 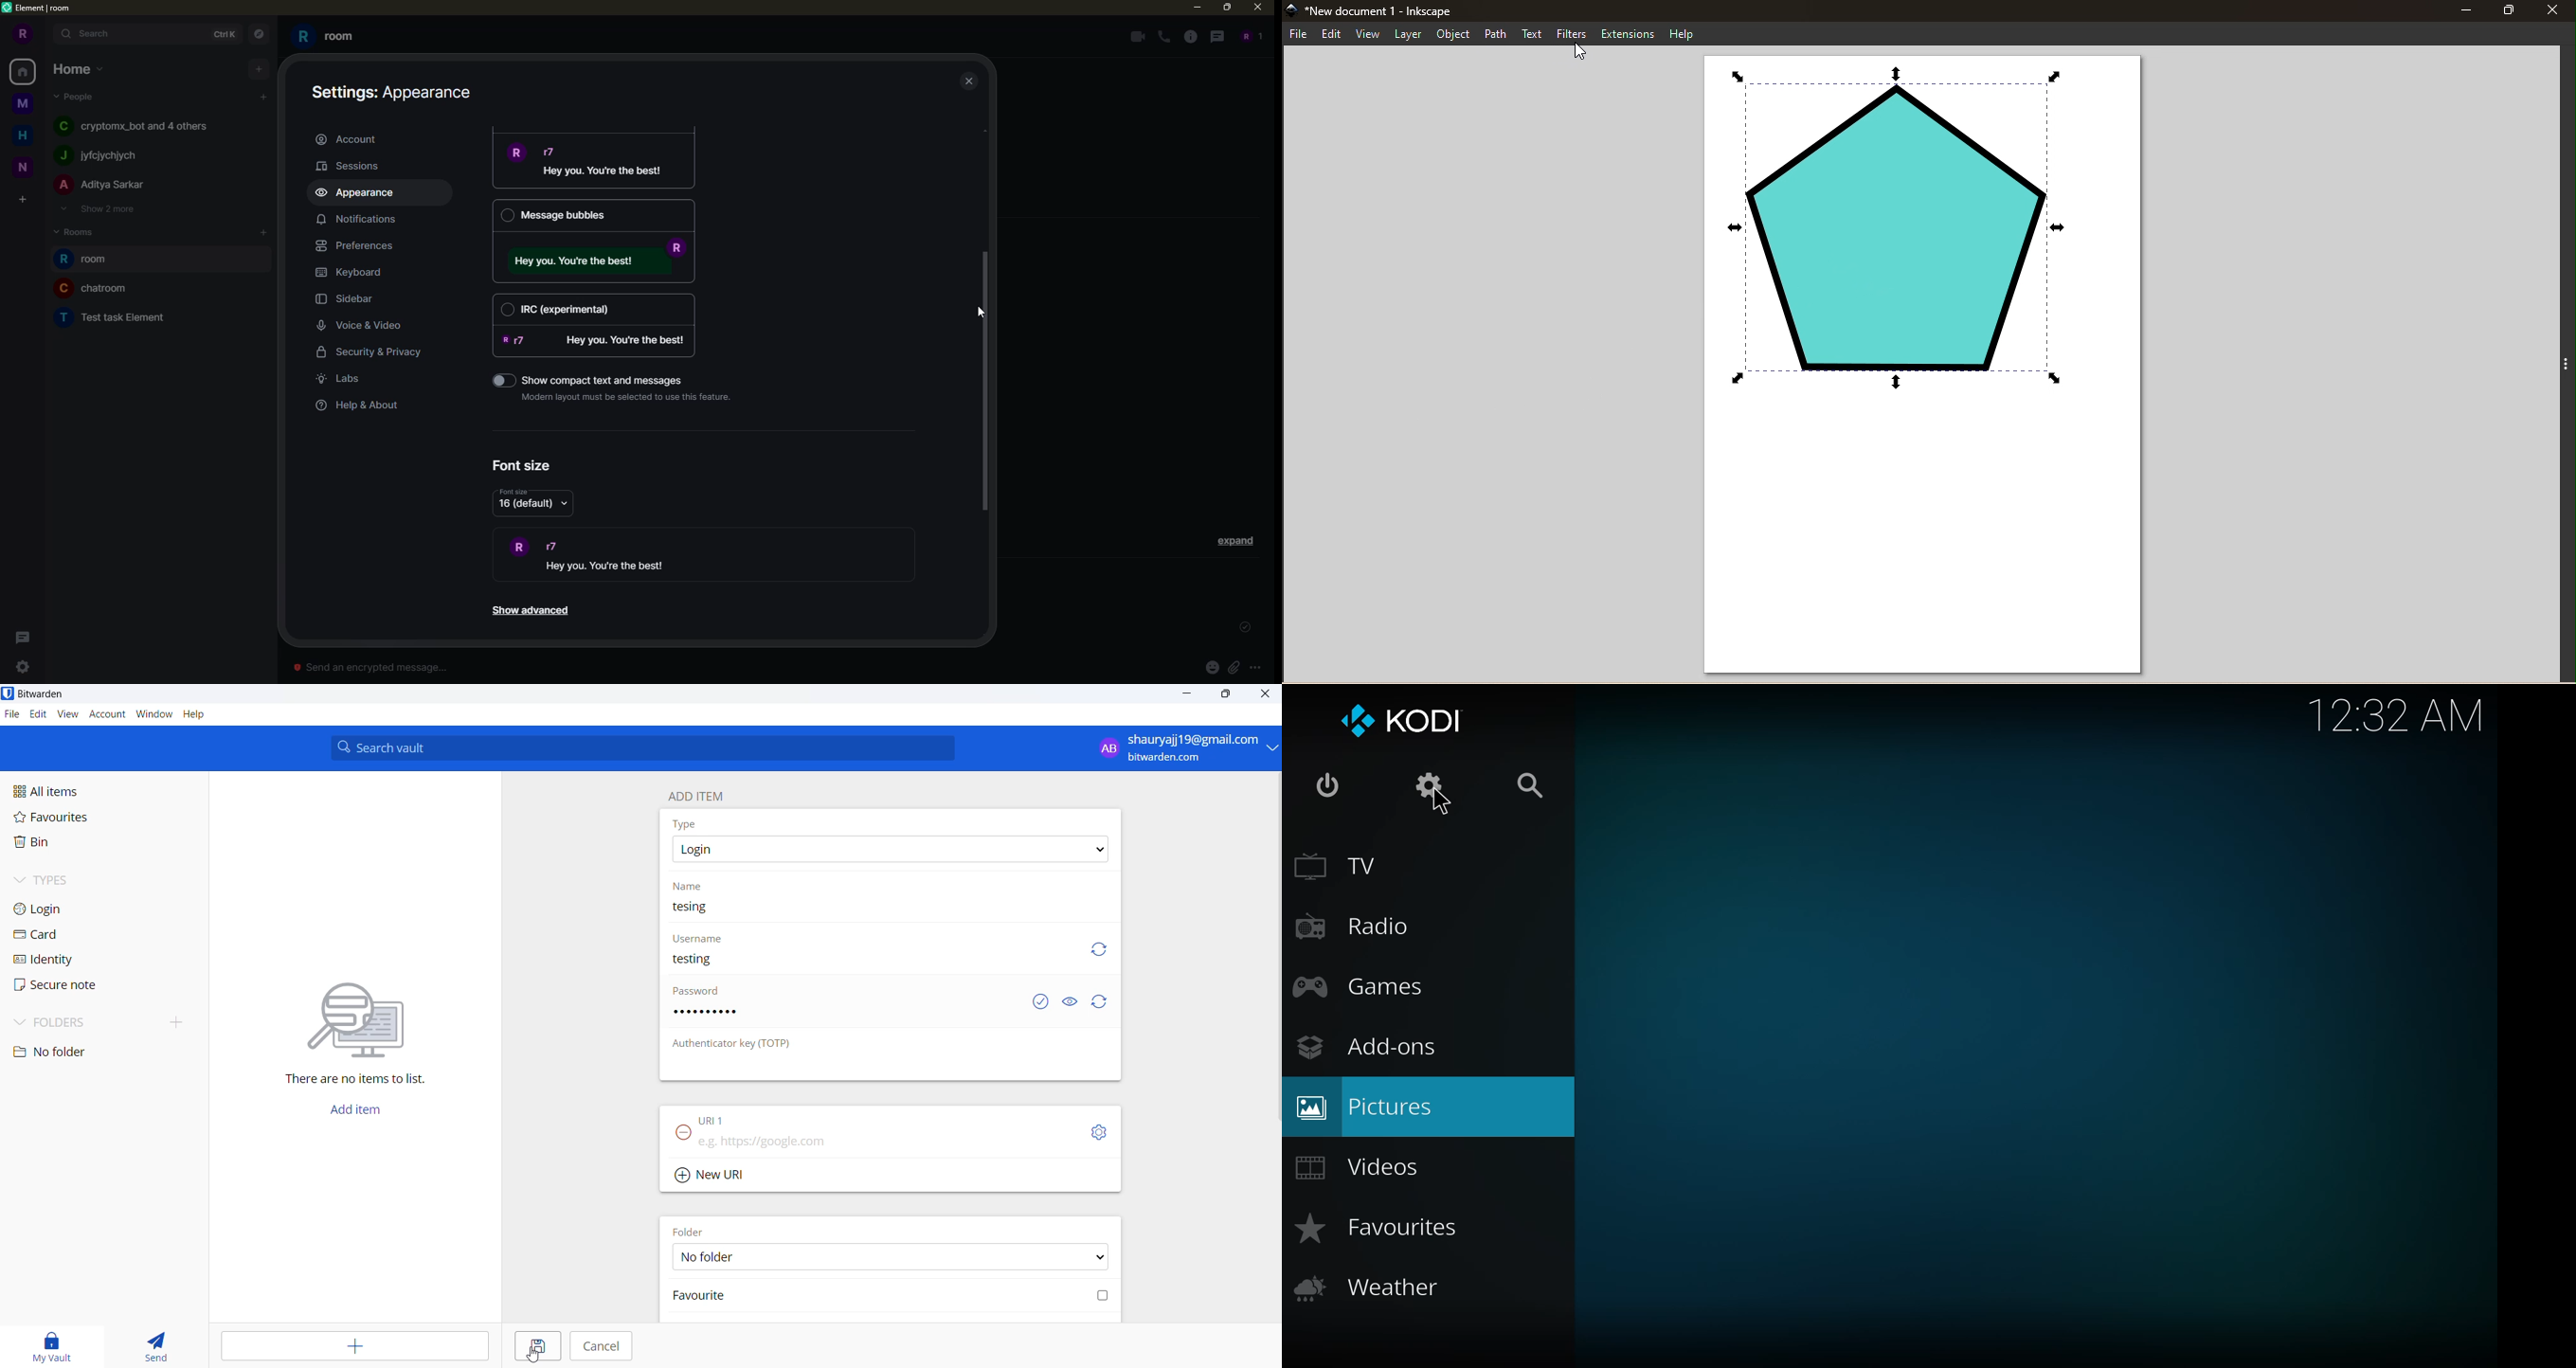 What do you see at coordinates (701, 795) in the screenshot?
I see `add item heading` at bounding box center [701, 795].